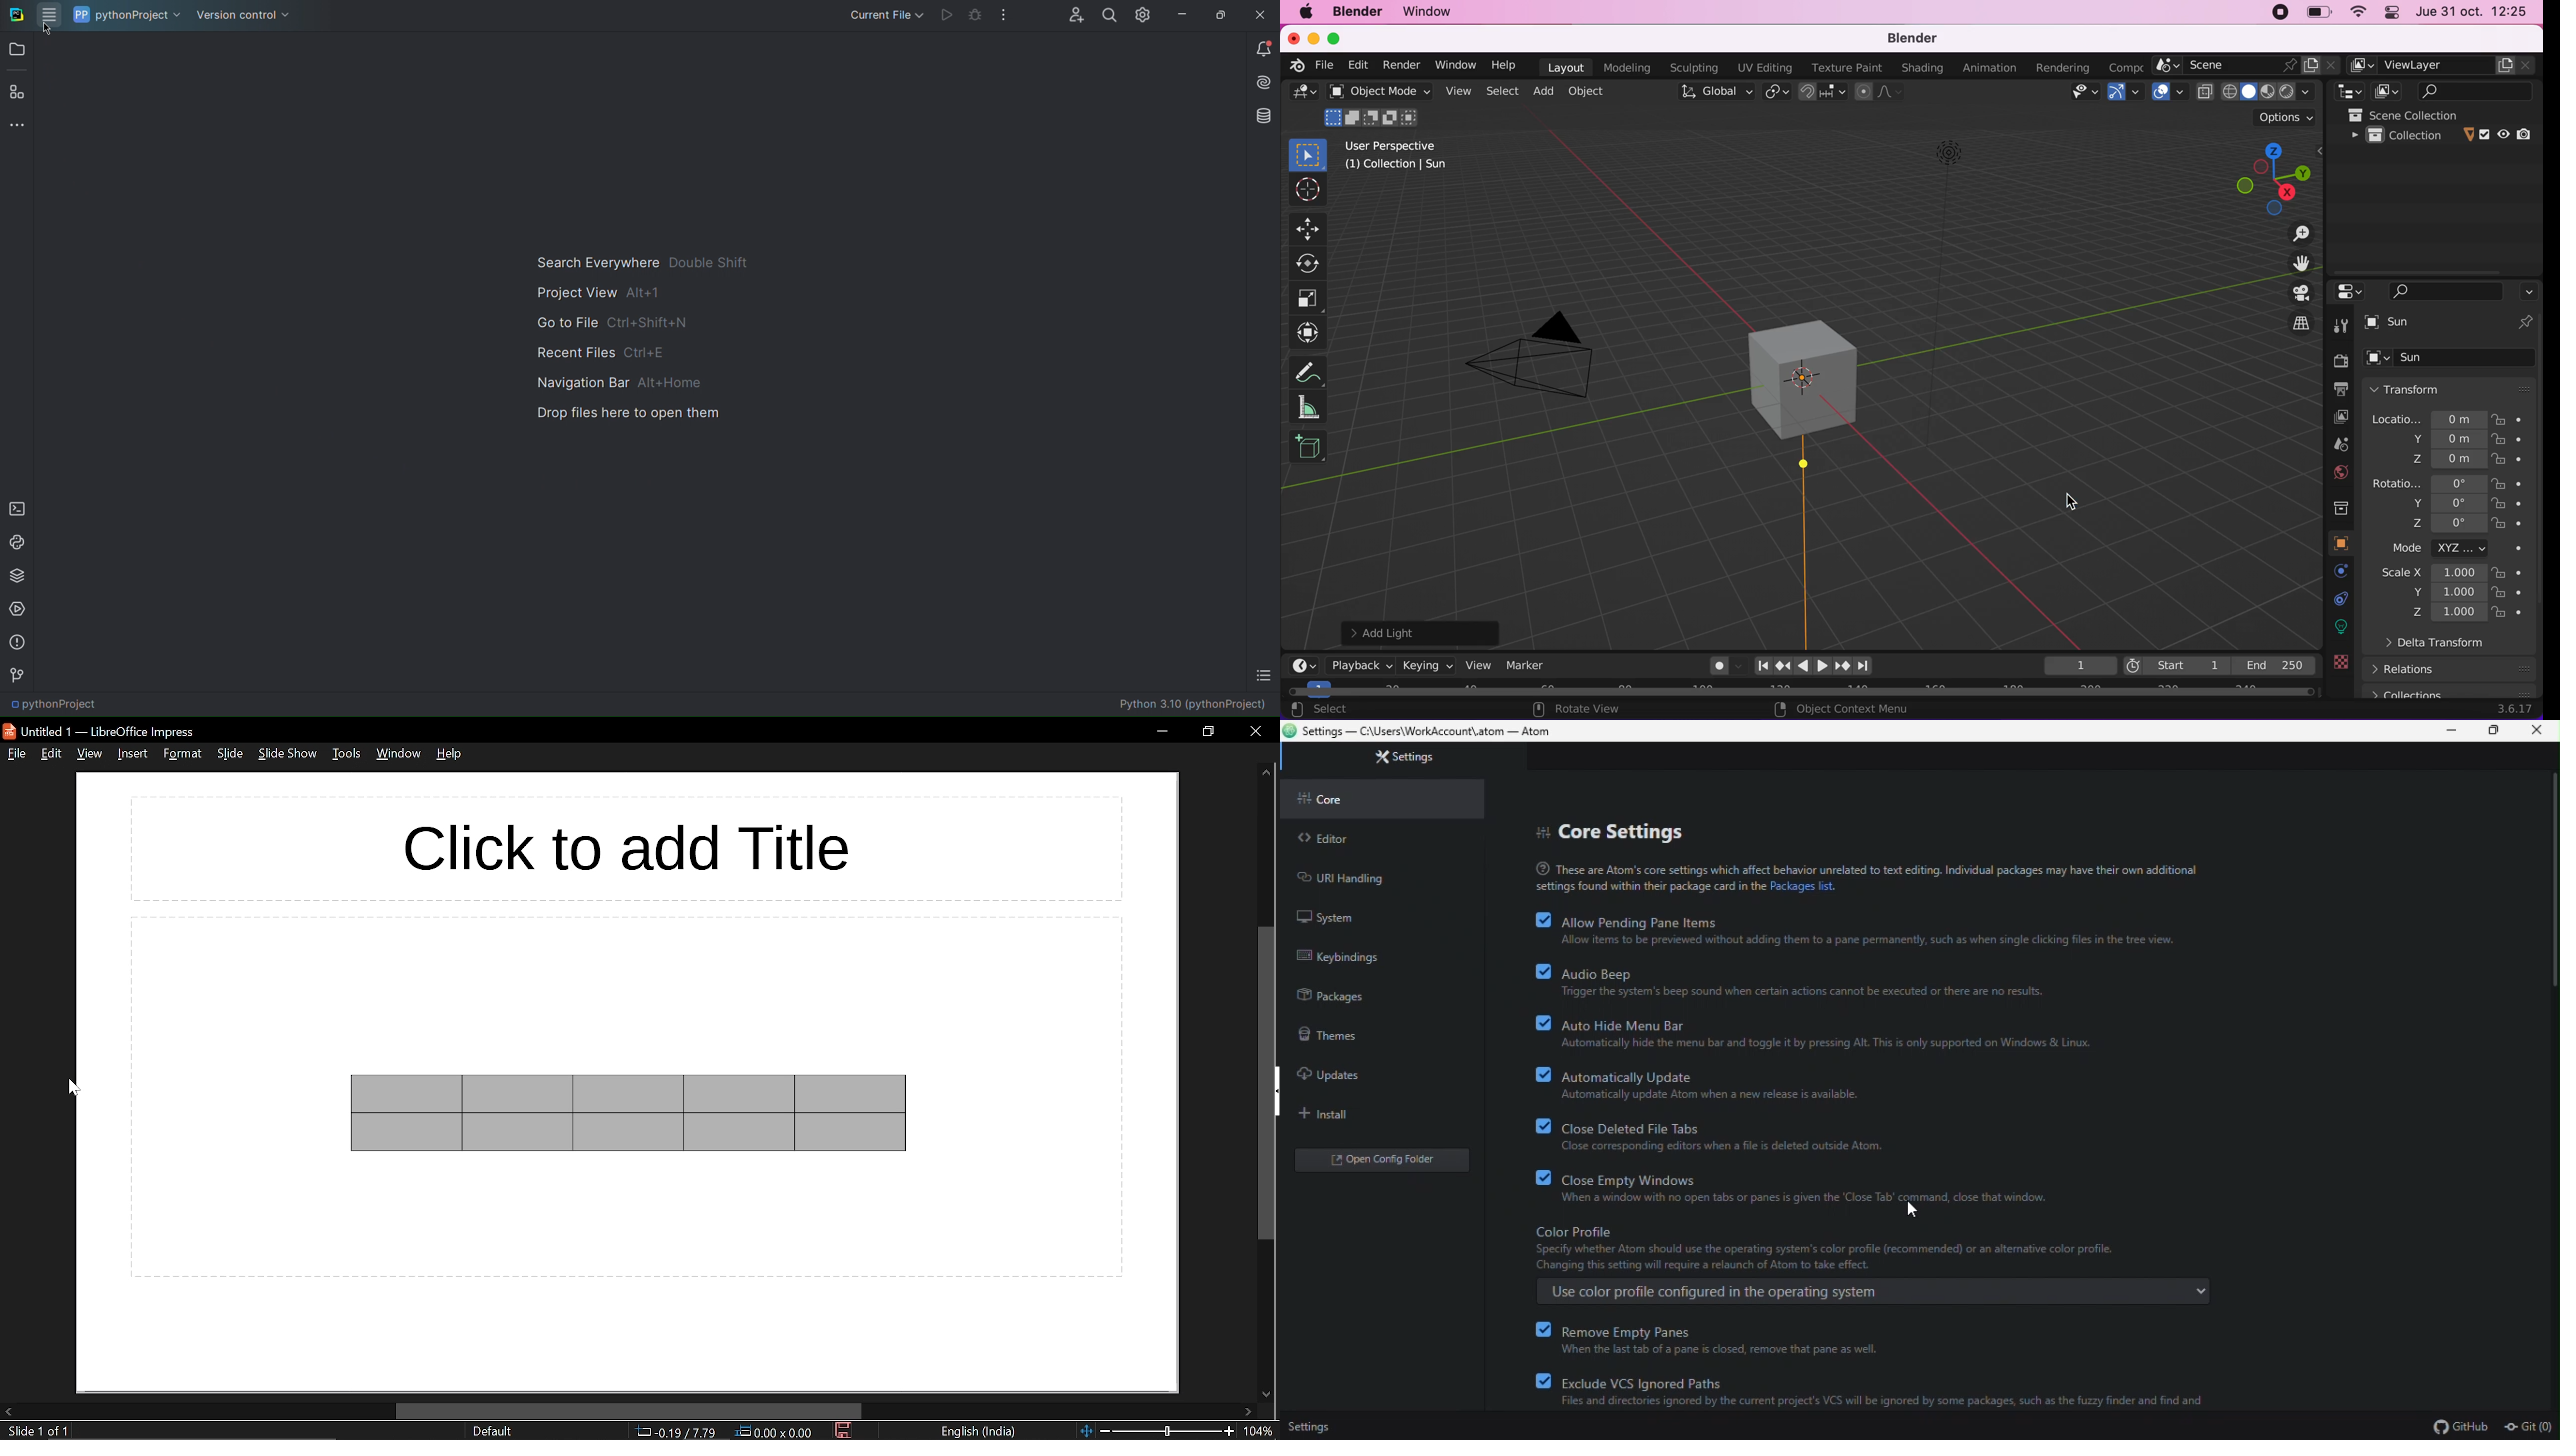  Describe the element at coordinates (777, 1432) in the screenshot. I see `dimension` at that location.